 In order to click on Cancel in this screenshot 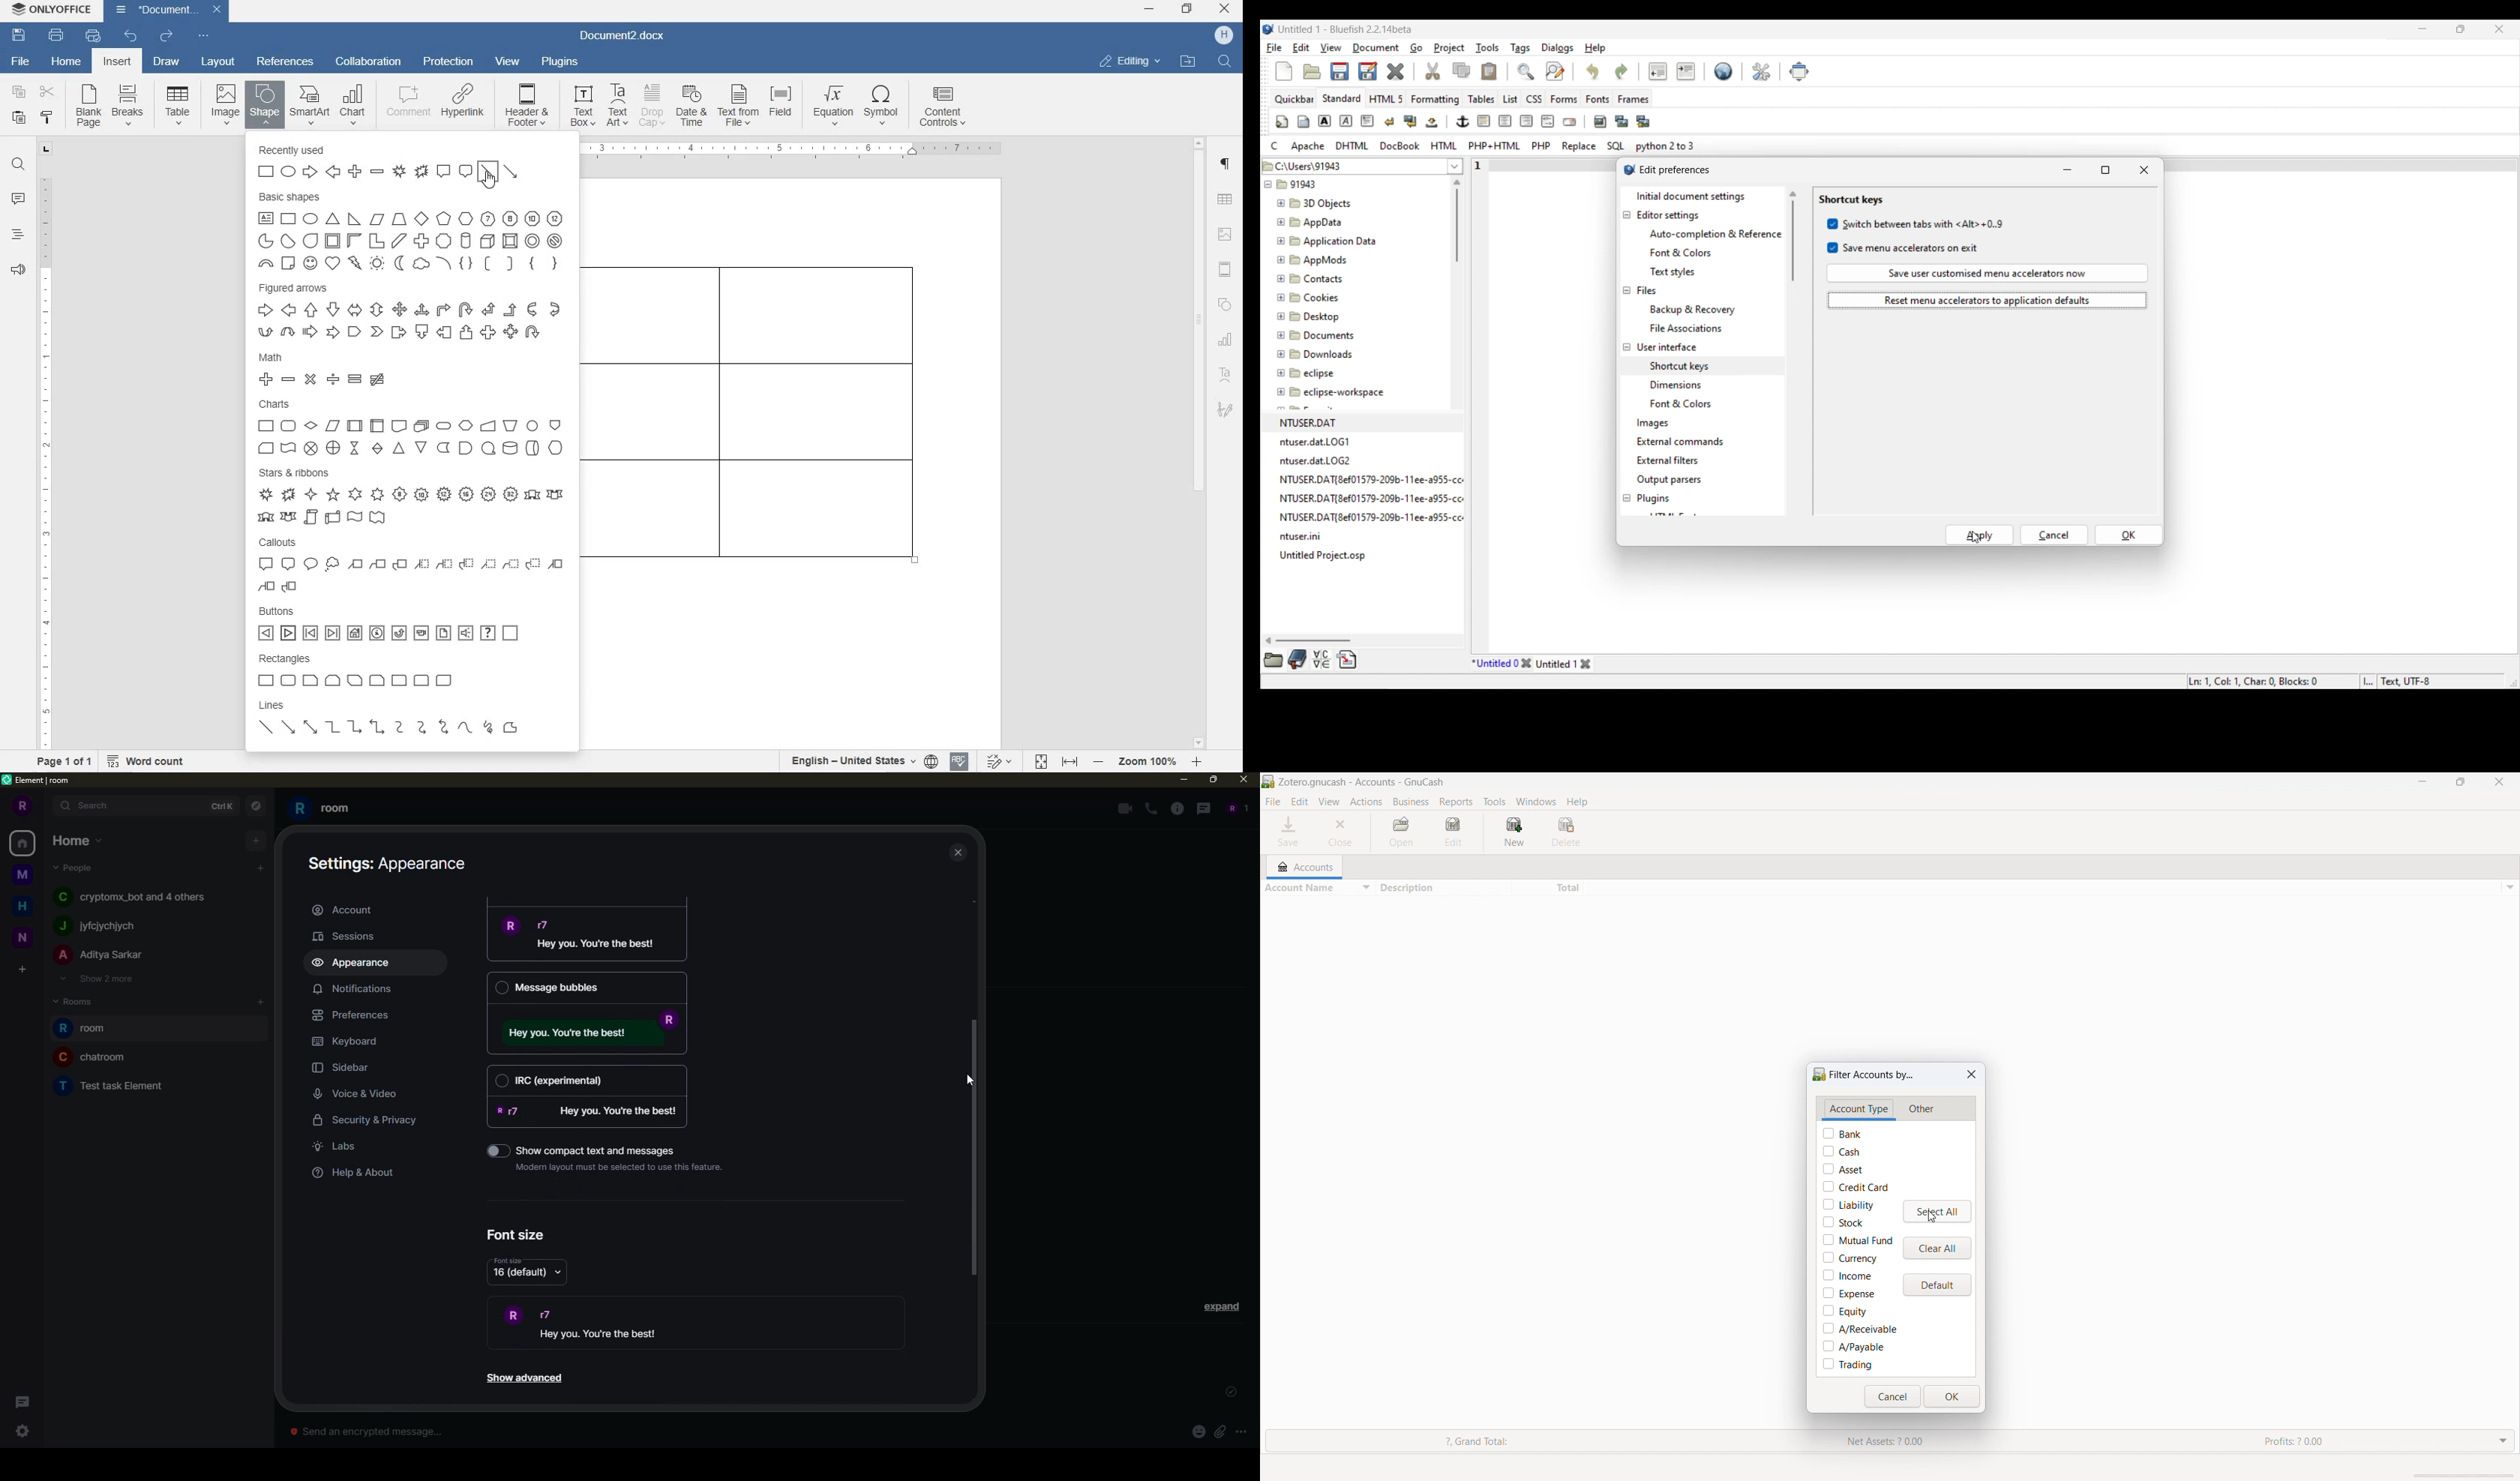, I will do `click(2055, 535)`.